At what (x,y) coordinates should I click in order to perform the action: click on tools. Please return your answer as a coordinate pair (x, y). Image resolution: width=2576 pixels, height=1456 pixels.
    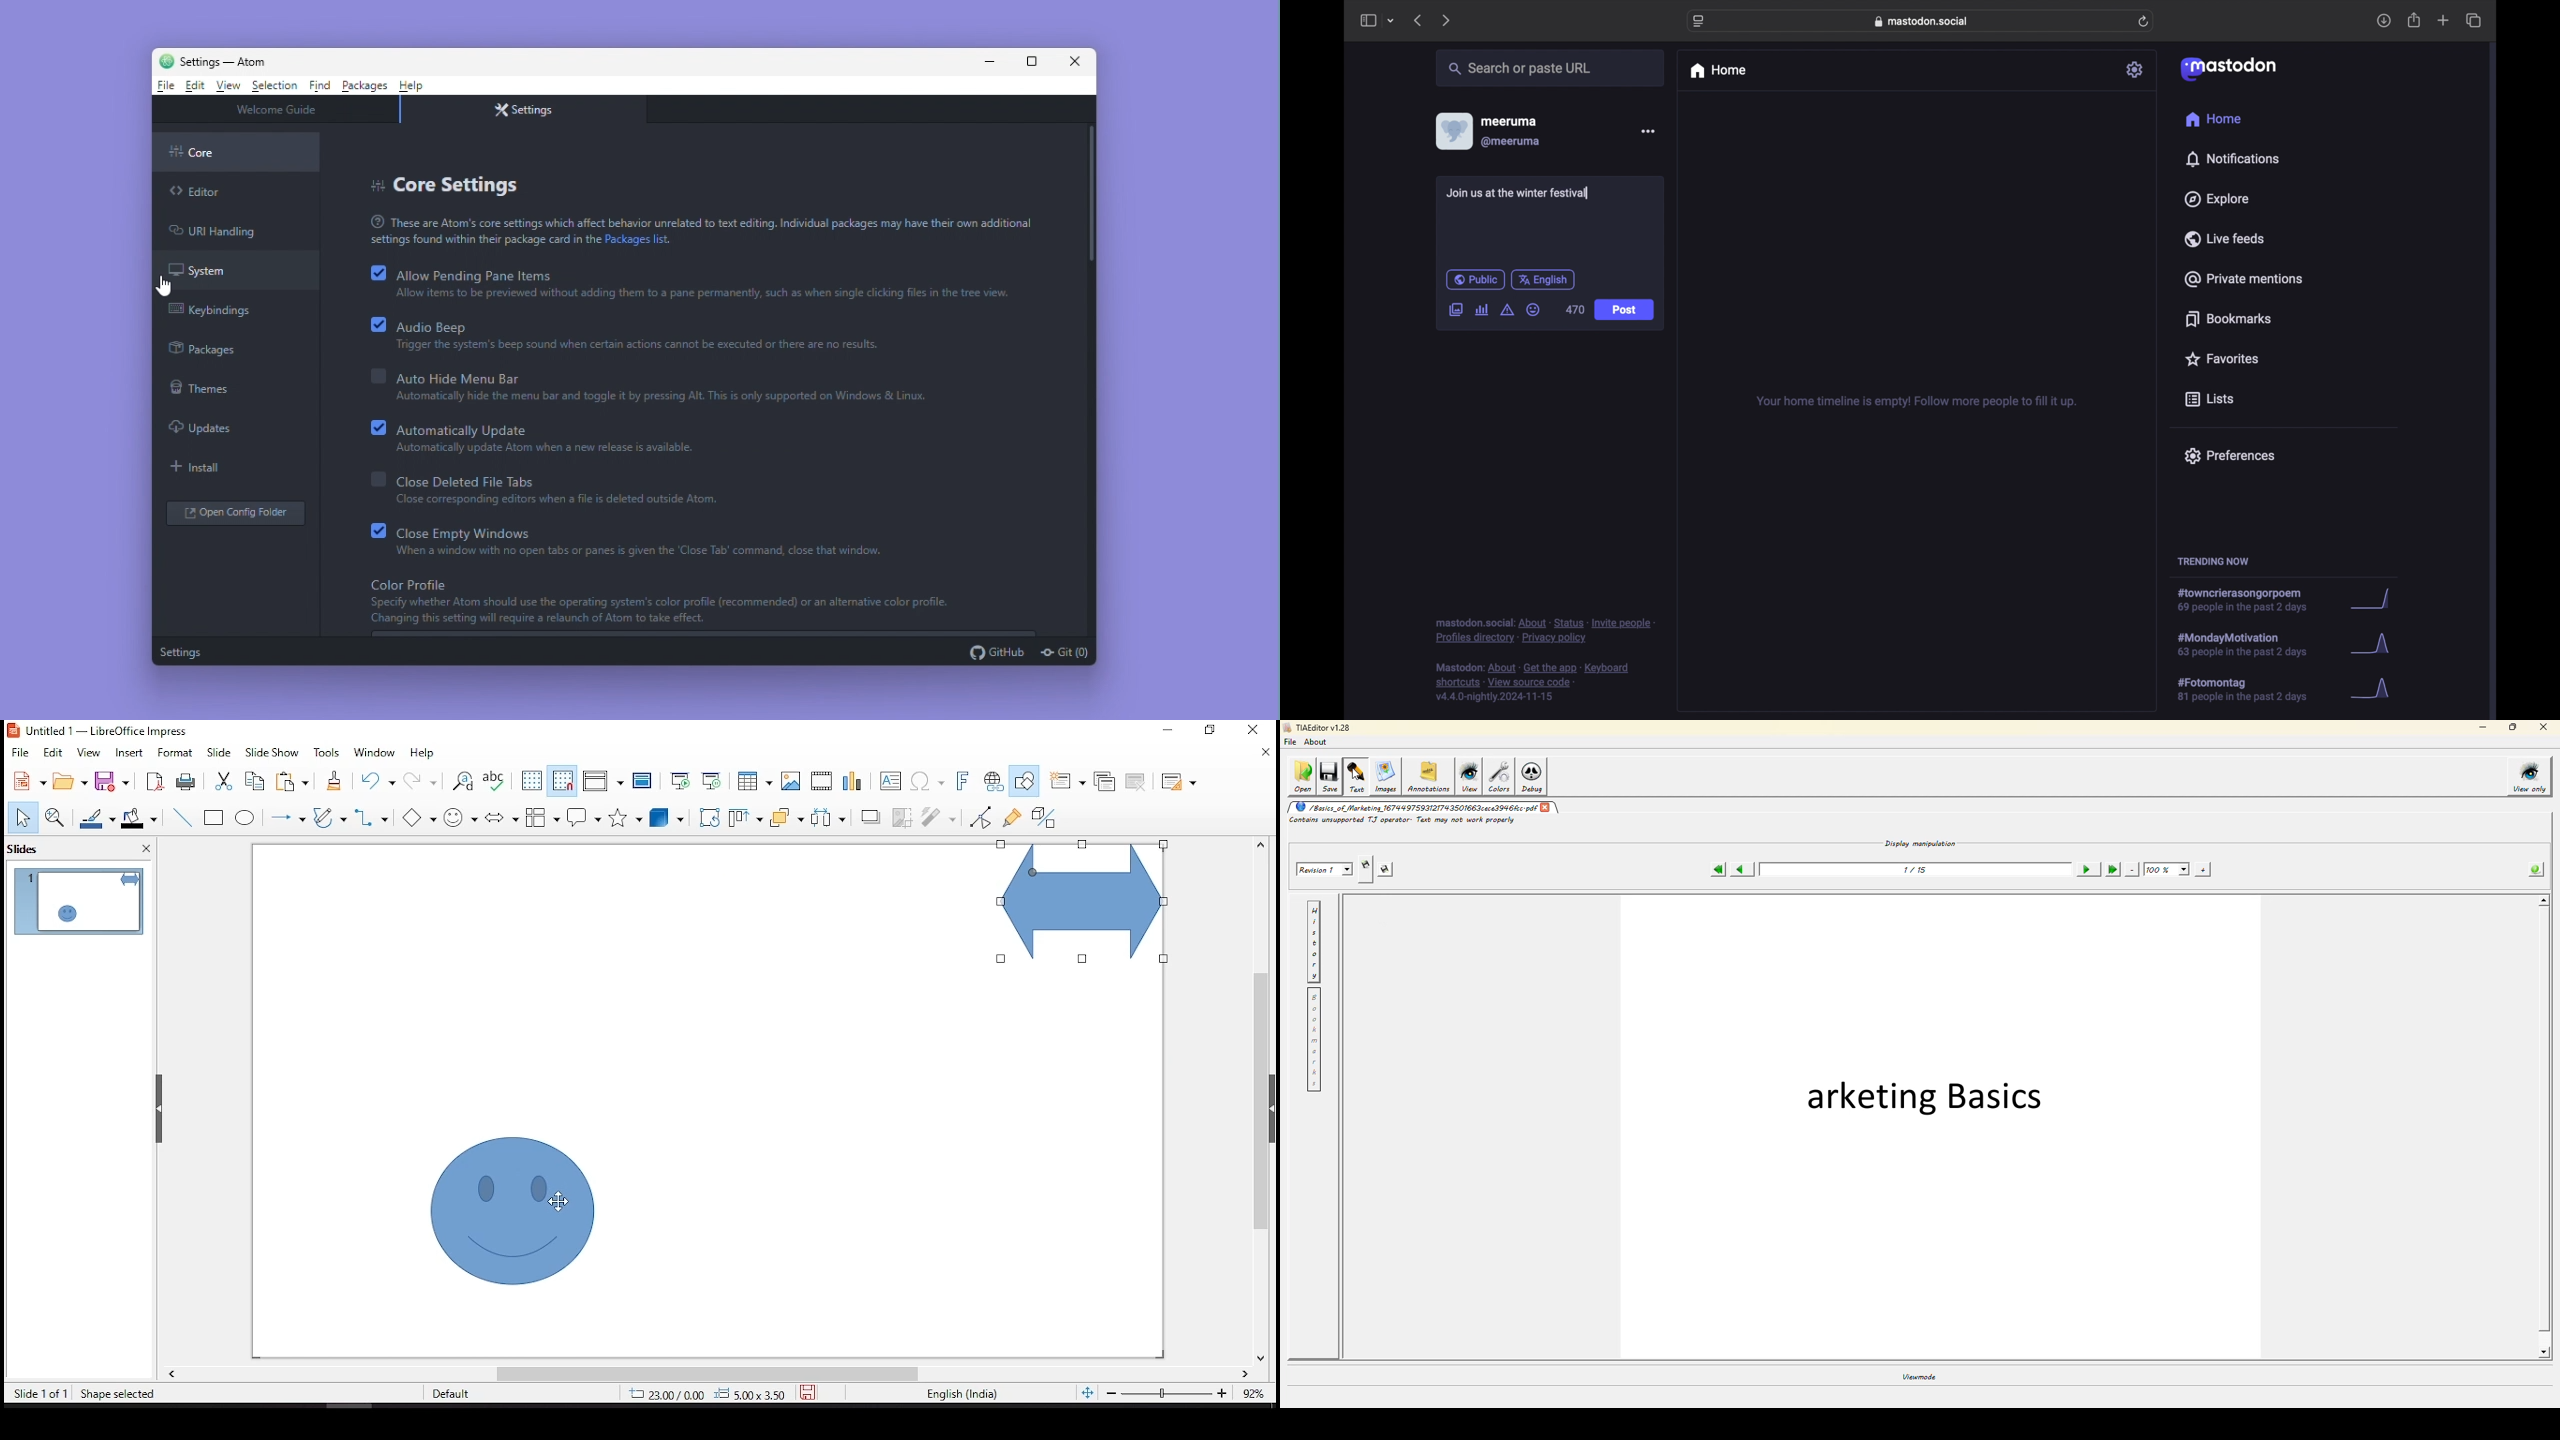
    Looking at the image, I should click on (327, 753).